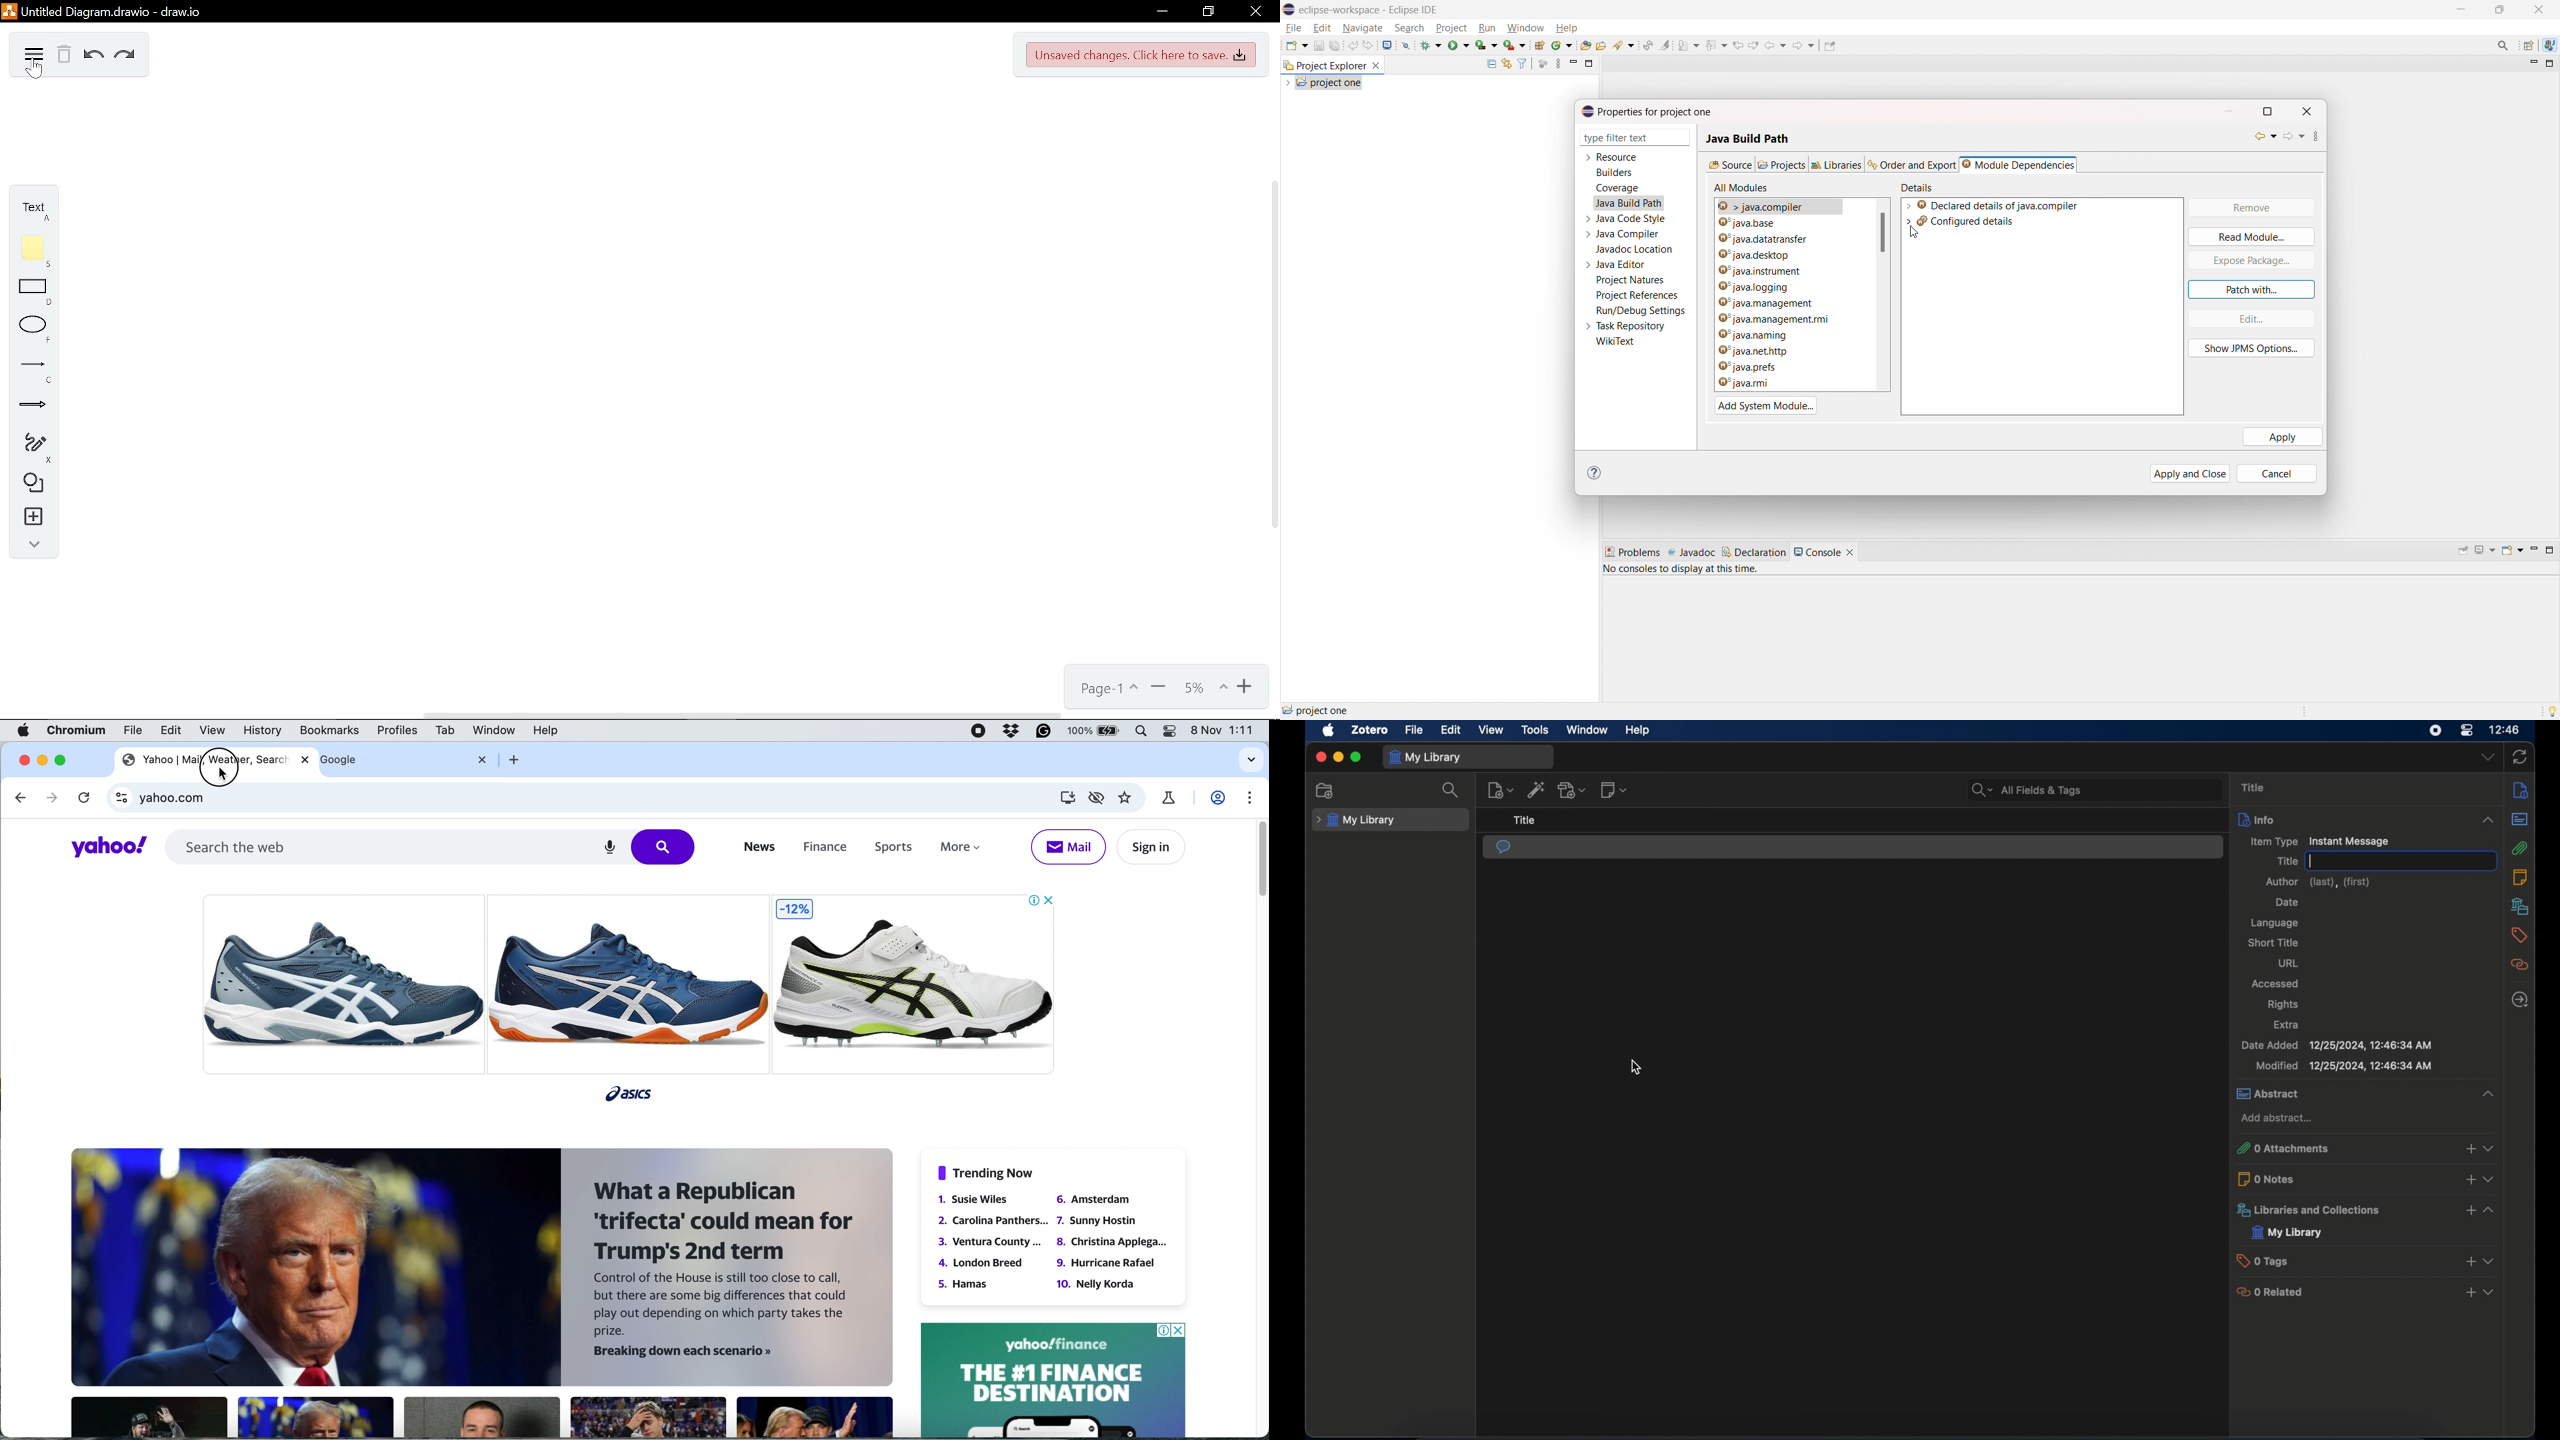 Image resolution: width=2576 pixels, height=1456 pixels. Describe the element at coordinates (1415, 730) in the screenshot. I see `file` at that location.